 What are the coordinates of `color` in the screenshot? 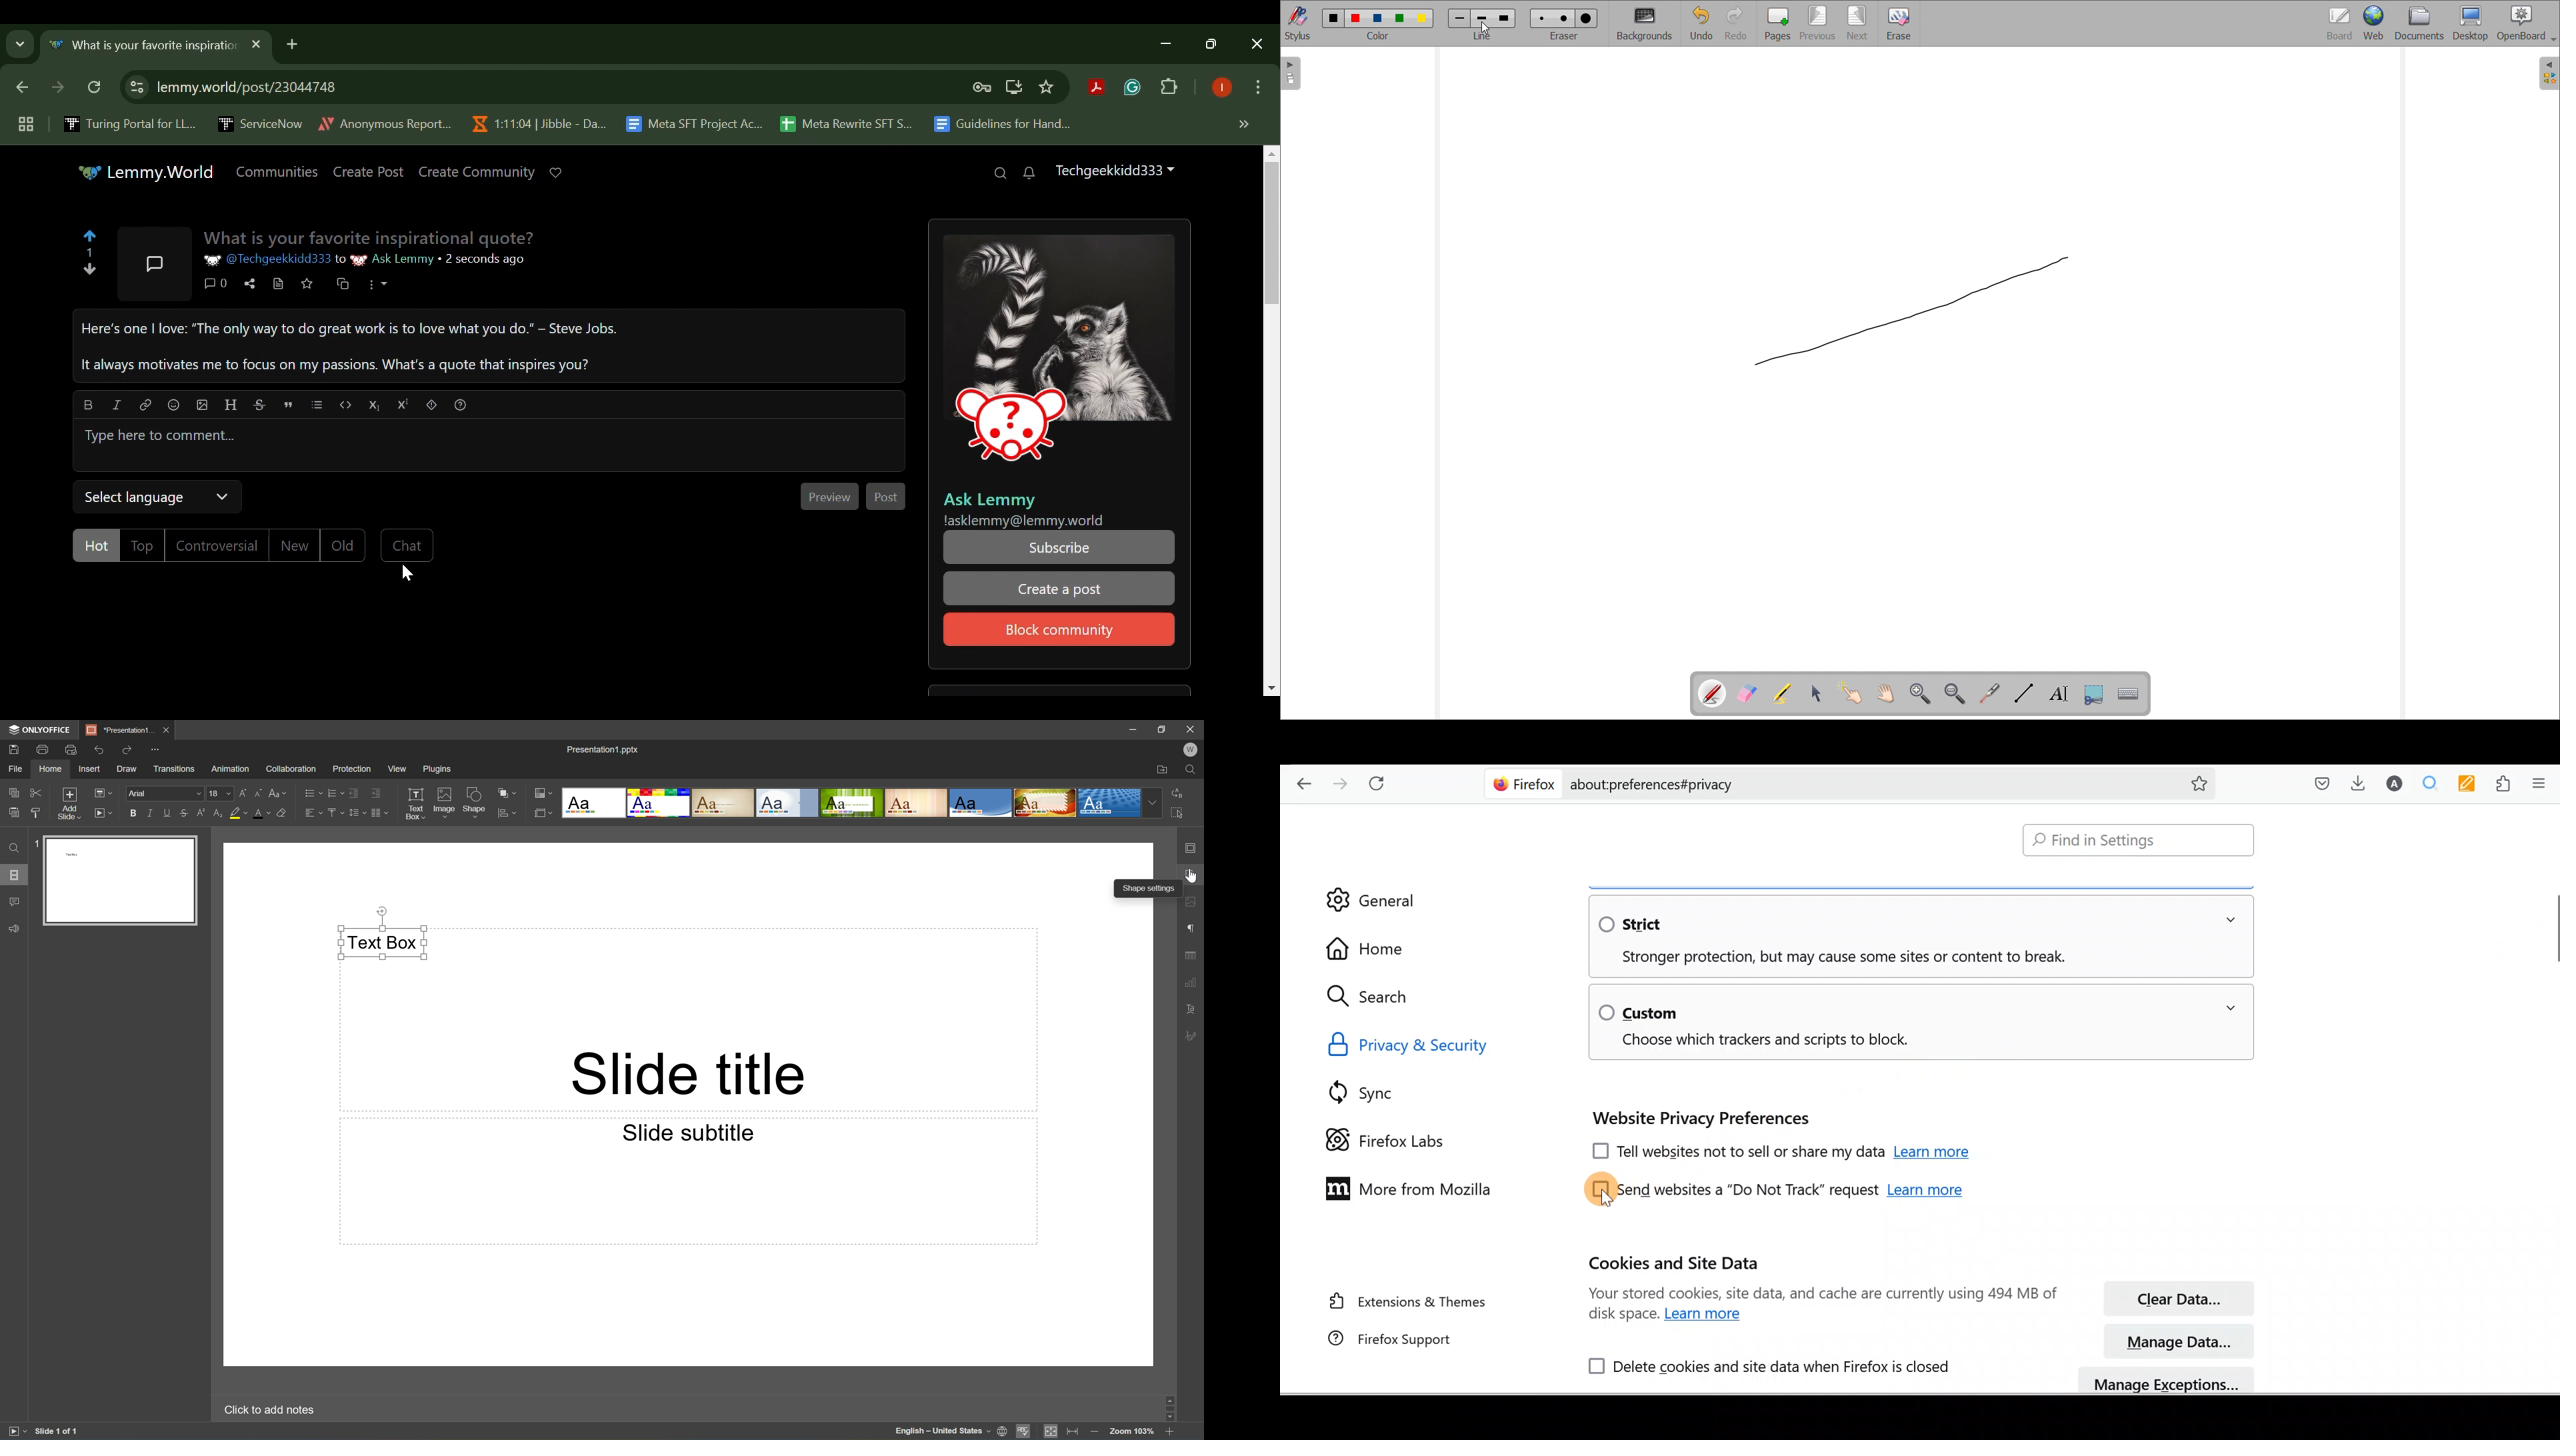 It's located at (1380, 18).